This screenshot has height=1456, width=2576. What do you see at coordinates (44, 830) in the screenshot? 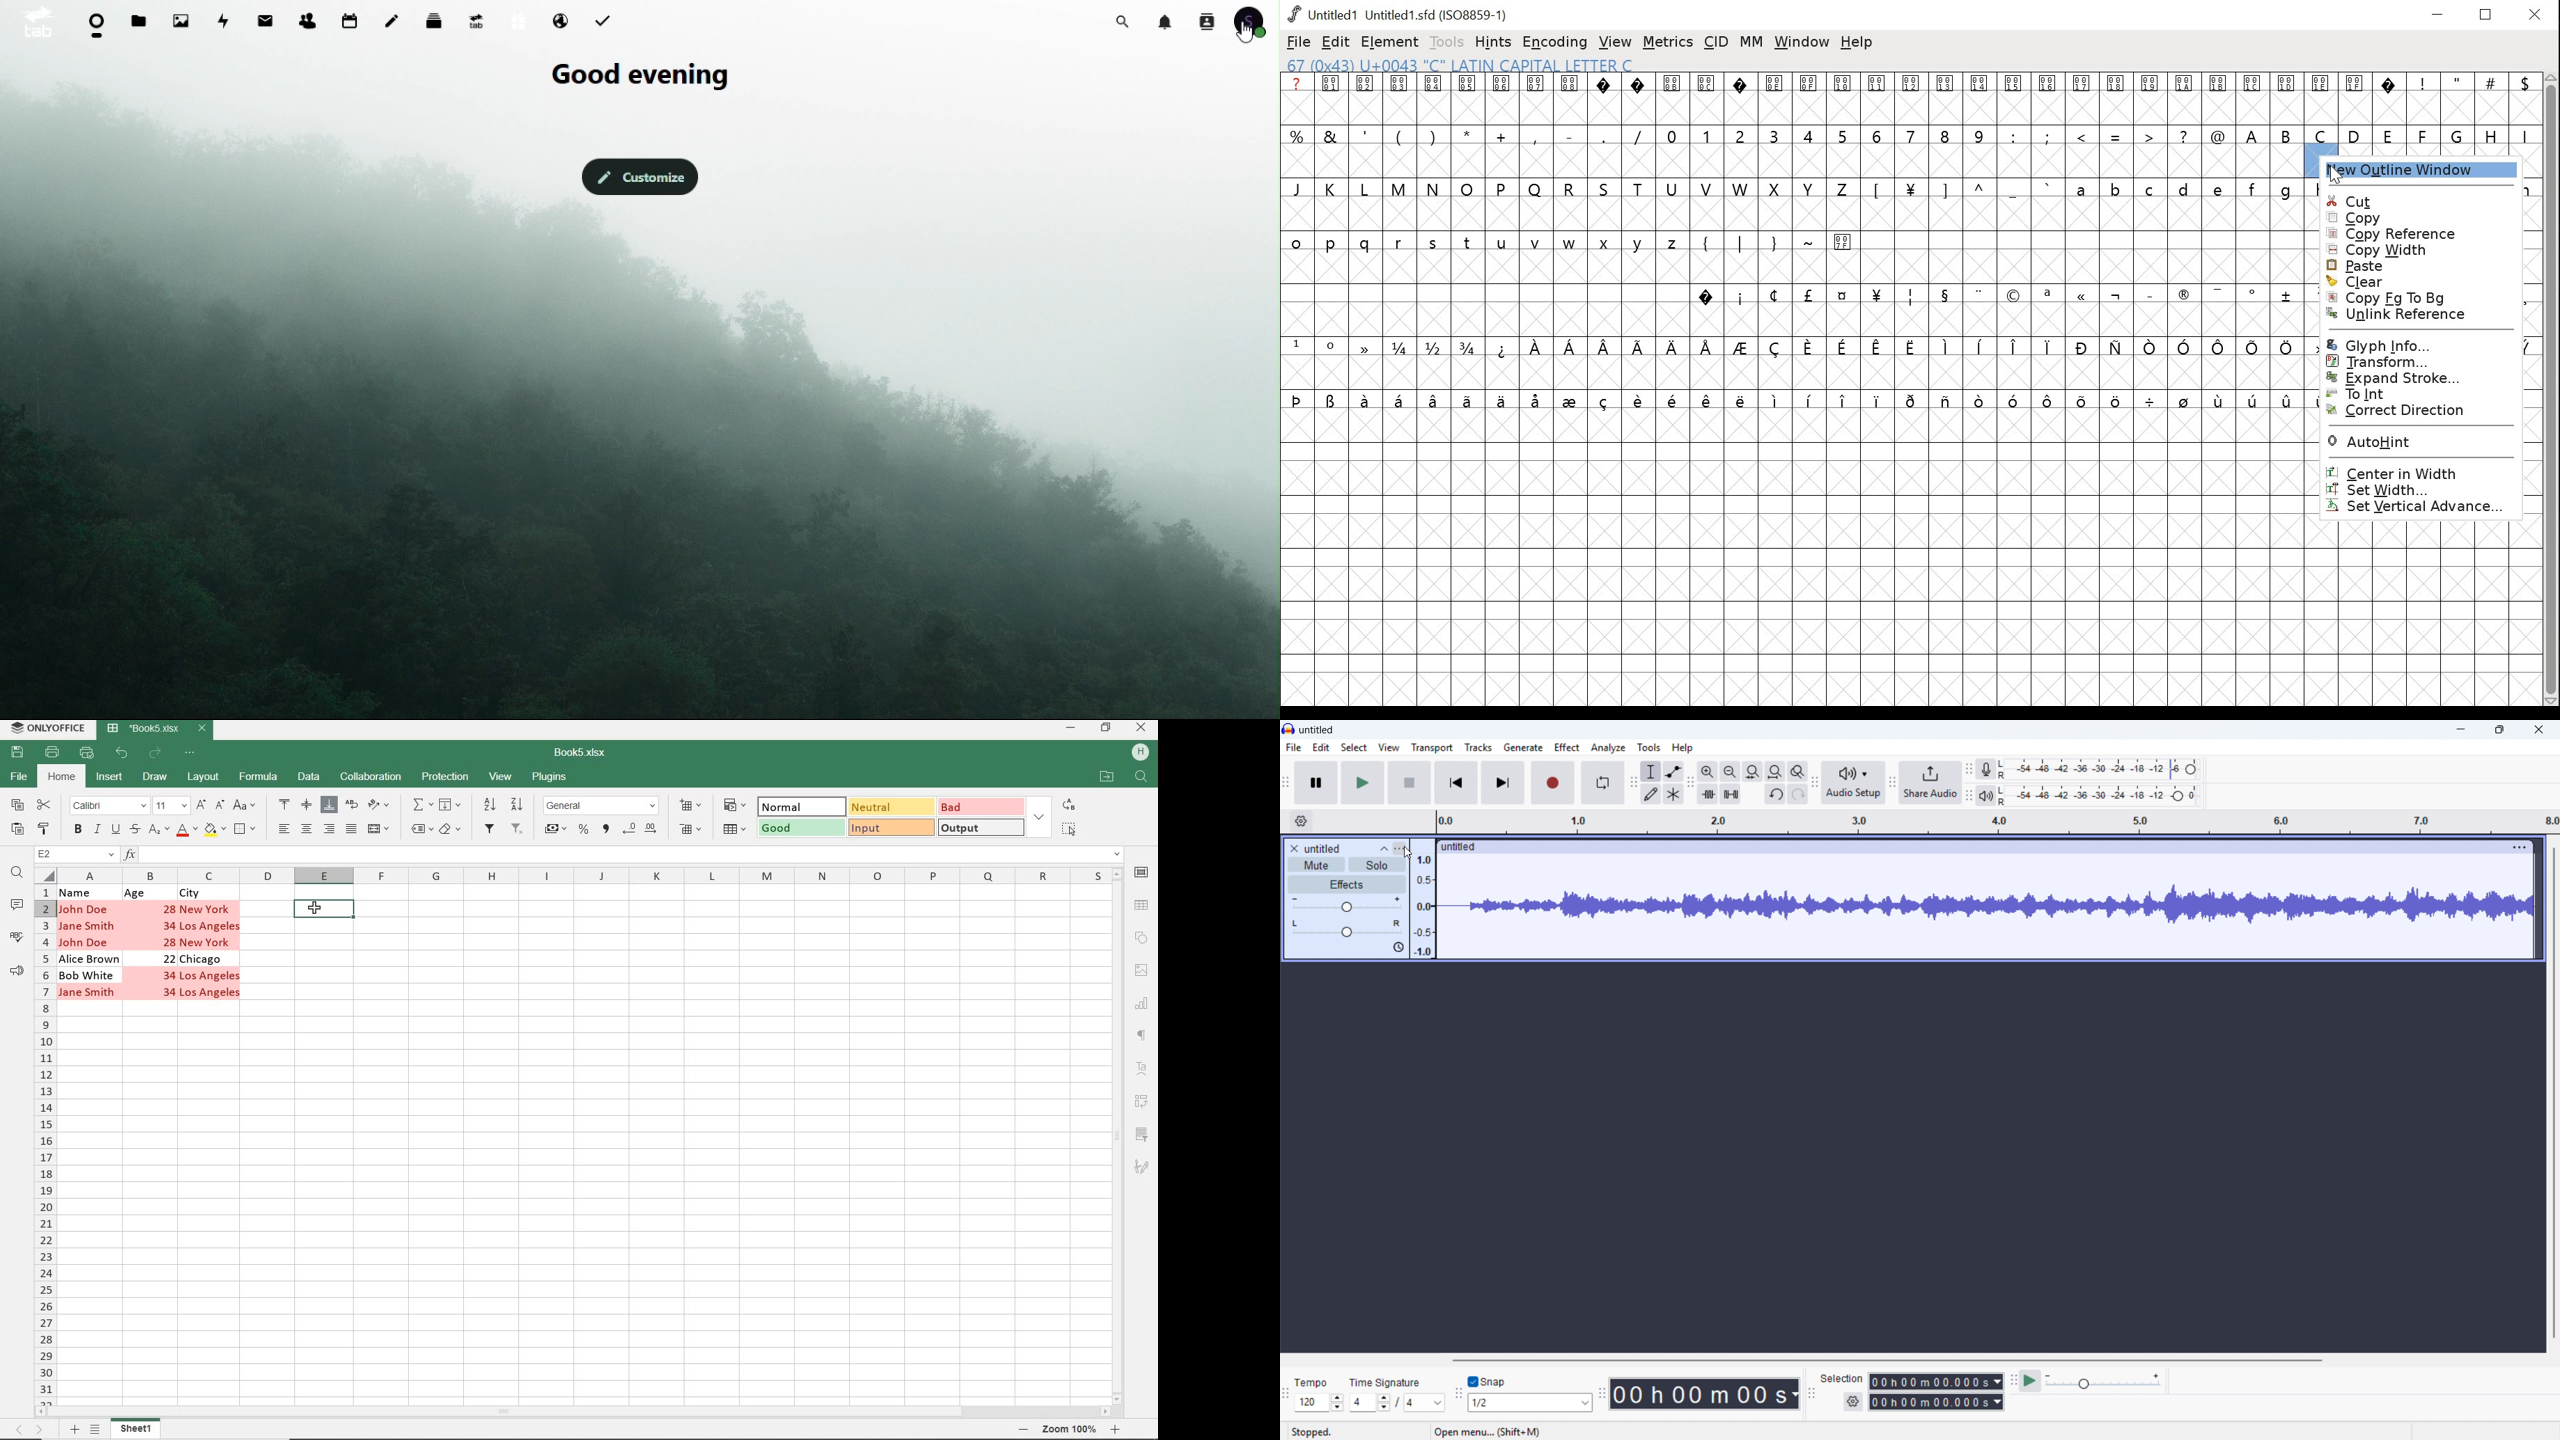
I see `COPY STYLE` at bounding box center [44, 830].